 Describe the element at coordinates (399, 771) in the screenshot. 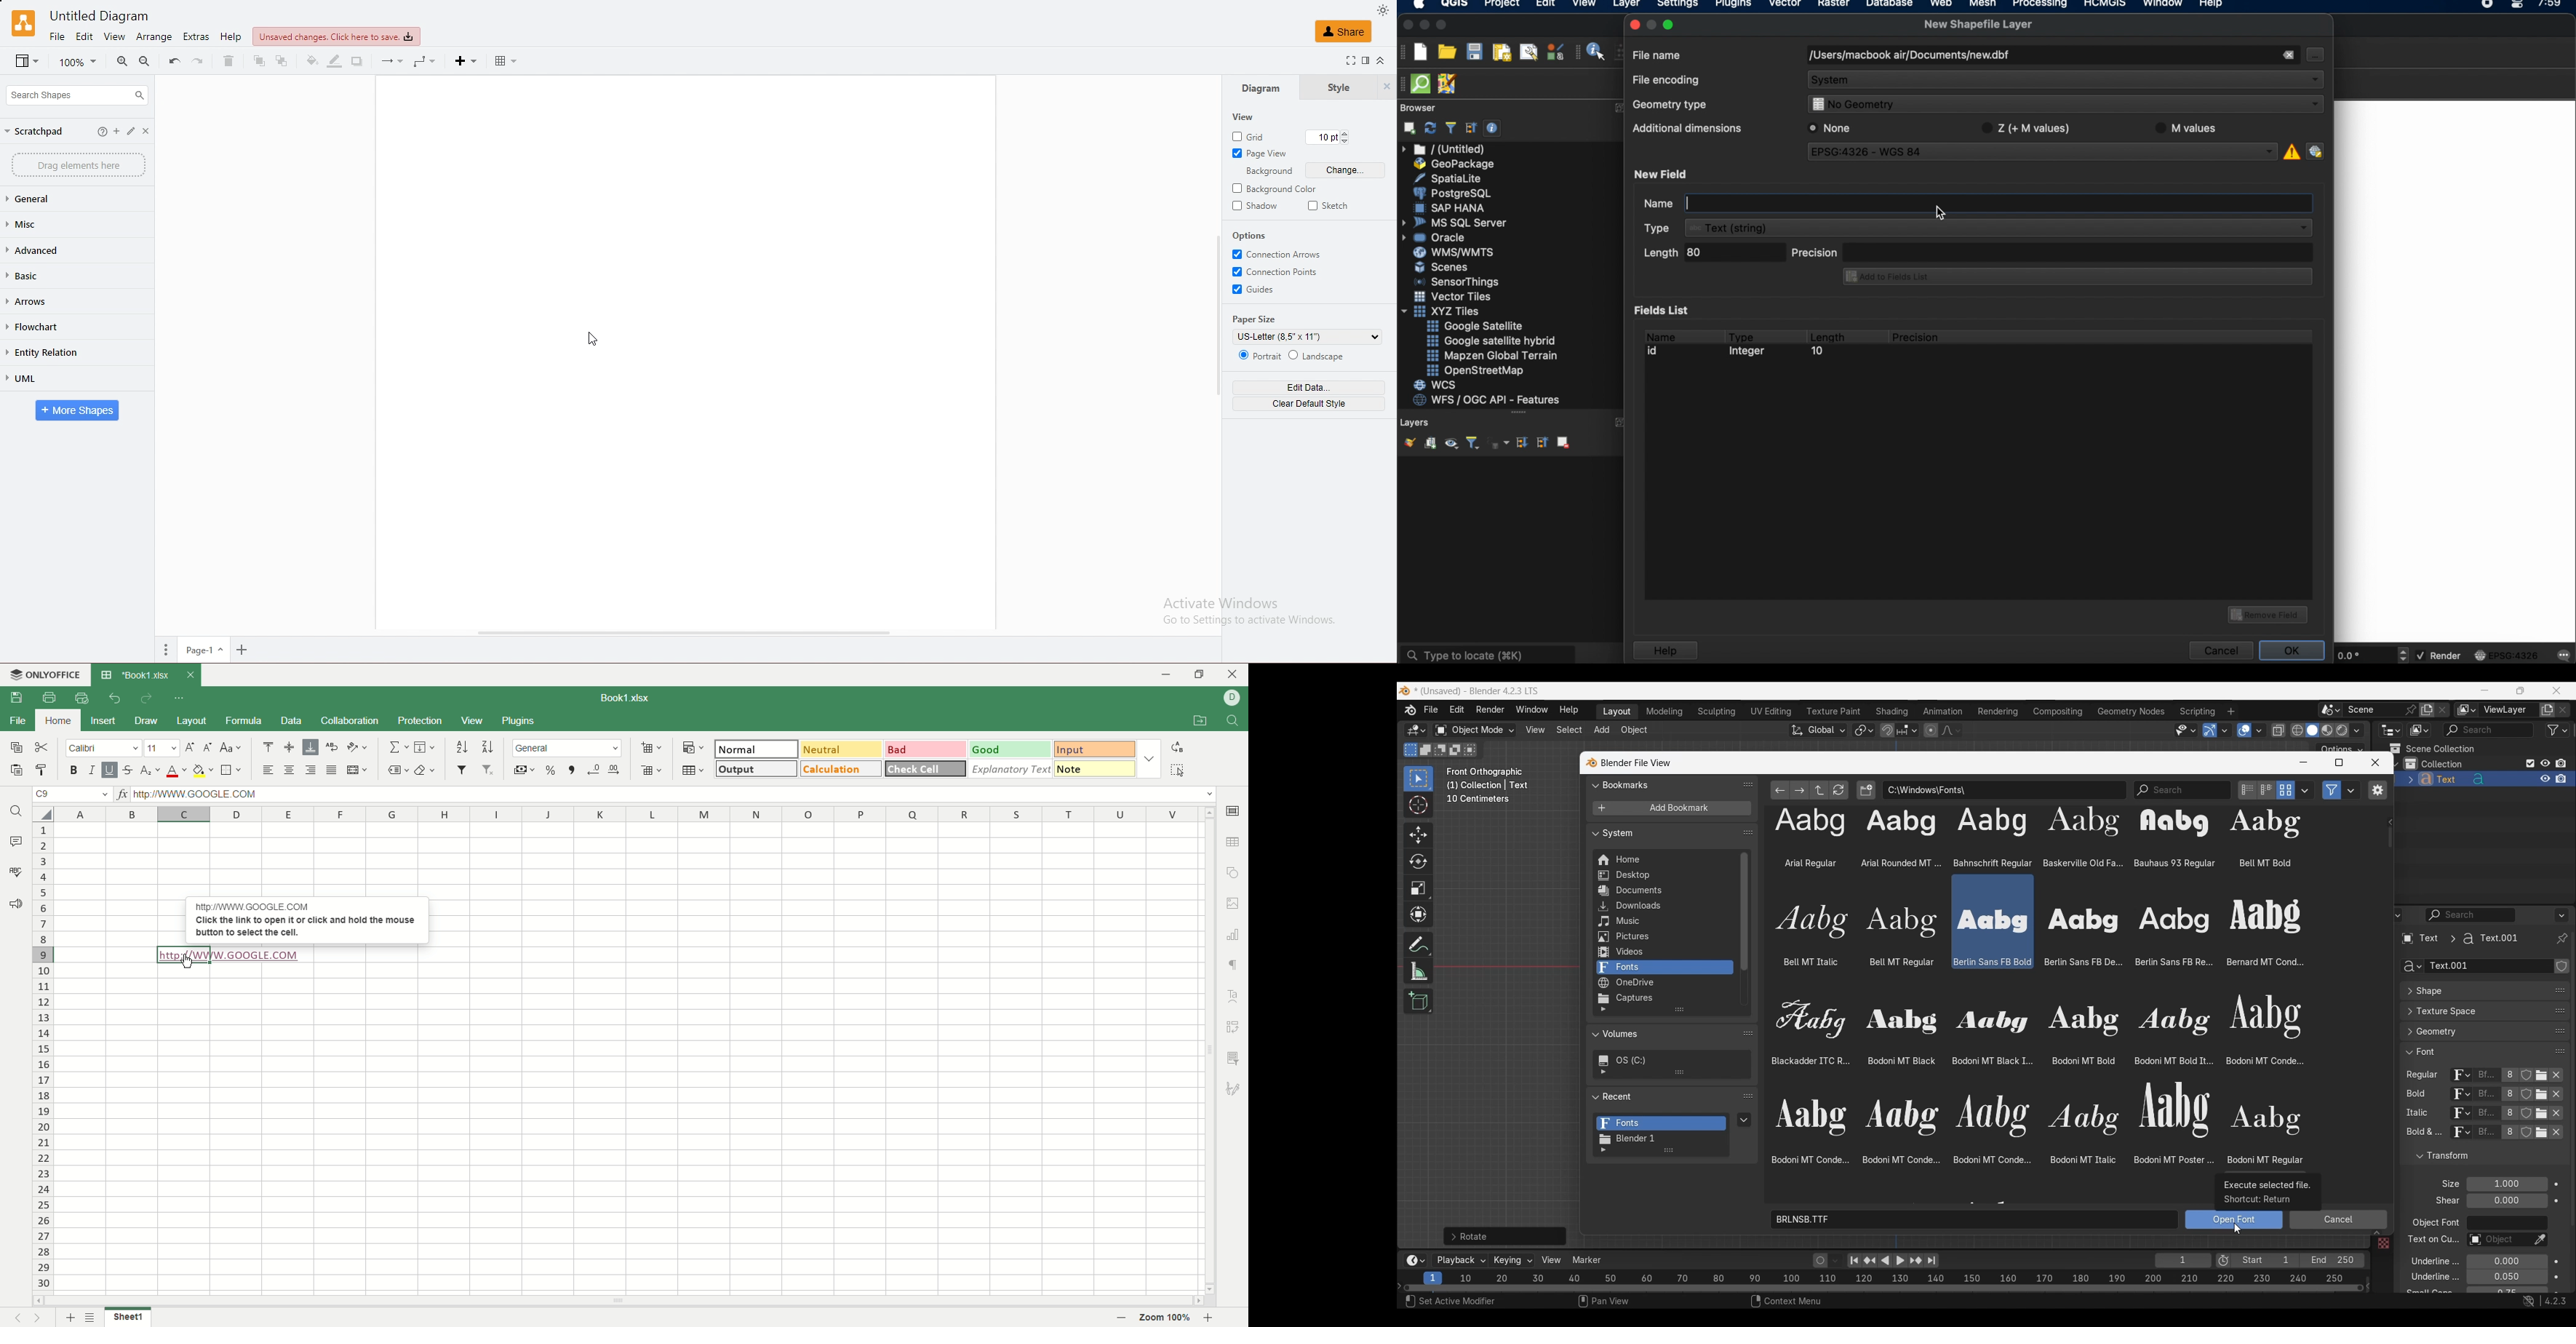

I see `named ranges` at that location.